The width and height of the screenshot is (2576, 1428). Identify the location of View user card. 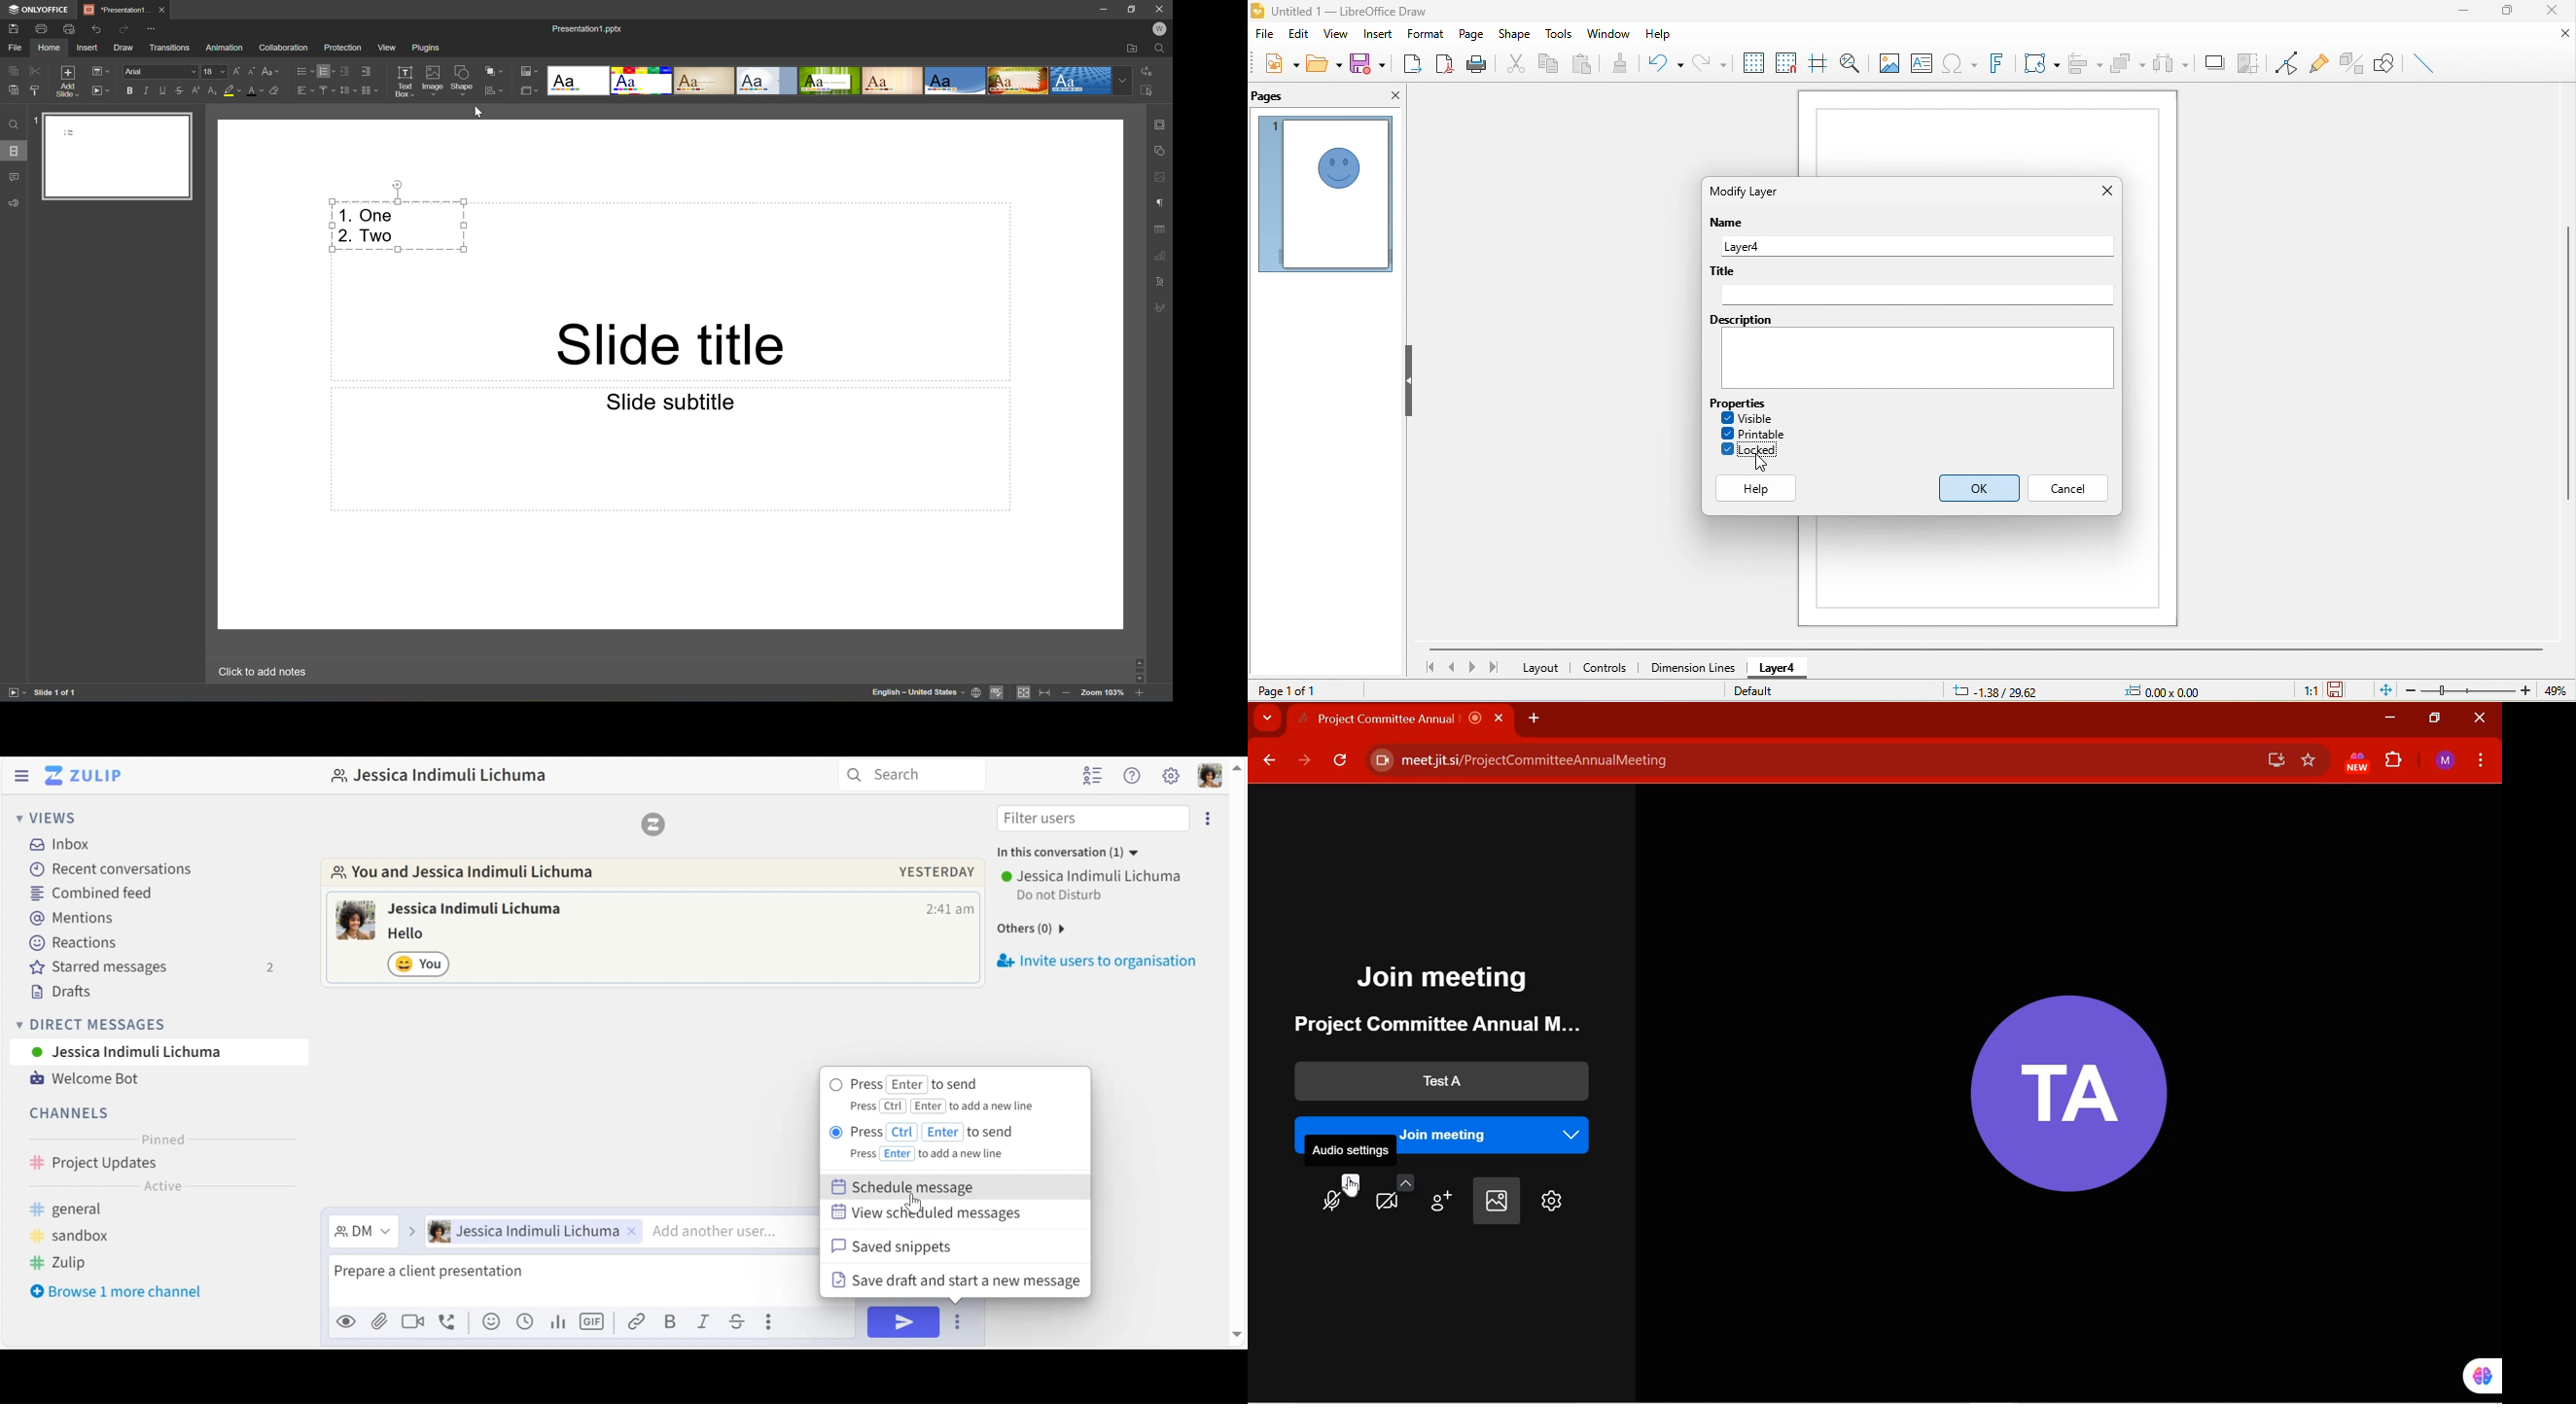
(356, 920).